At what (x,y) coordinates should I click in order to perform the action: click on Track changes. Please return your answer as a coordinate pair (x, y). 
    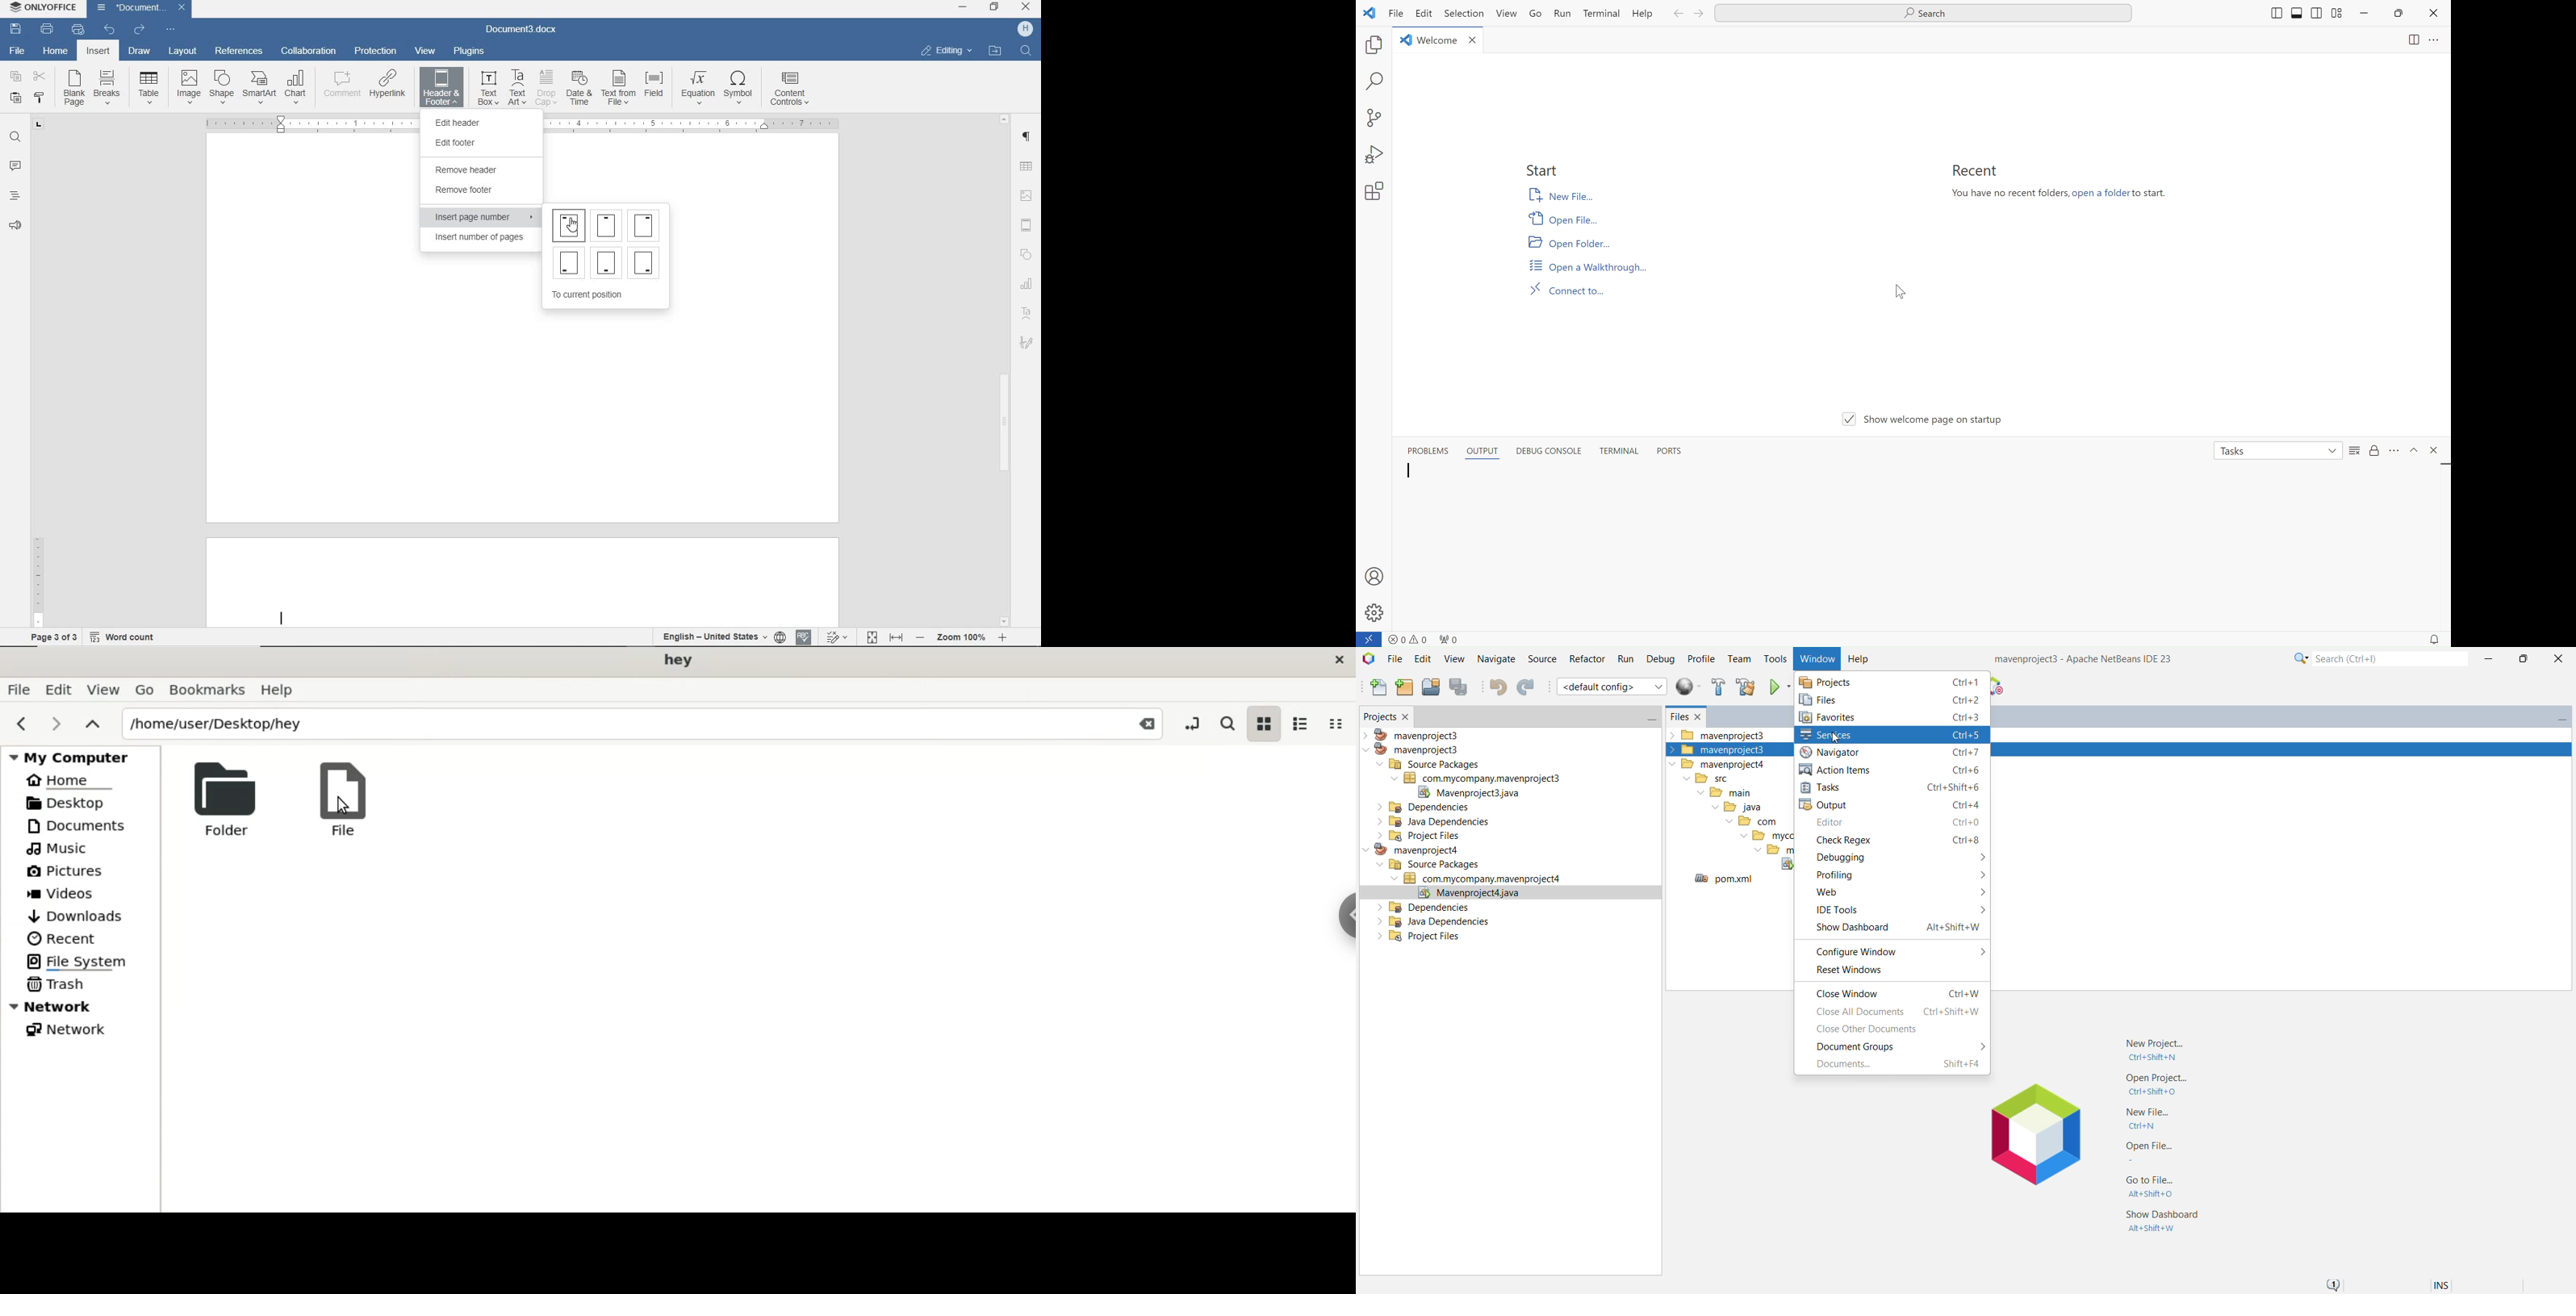
    Looking at the image, I should click on (835, 633).